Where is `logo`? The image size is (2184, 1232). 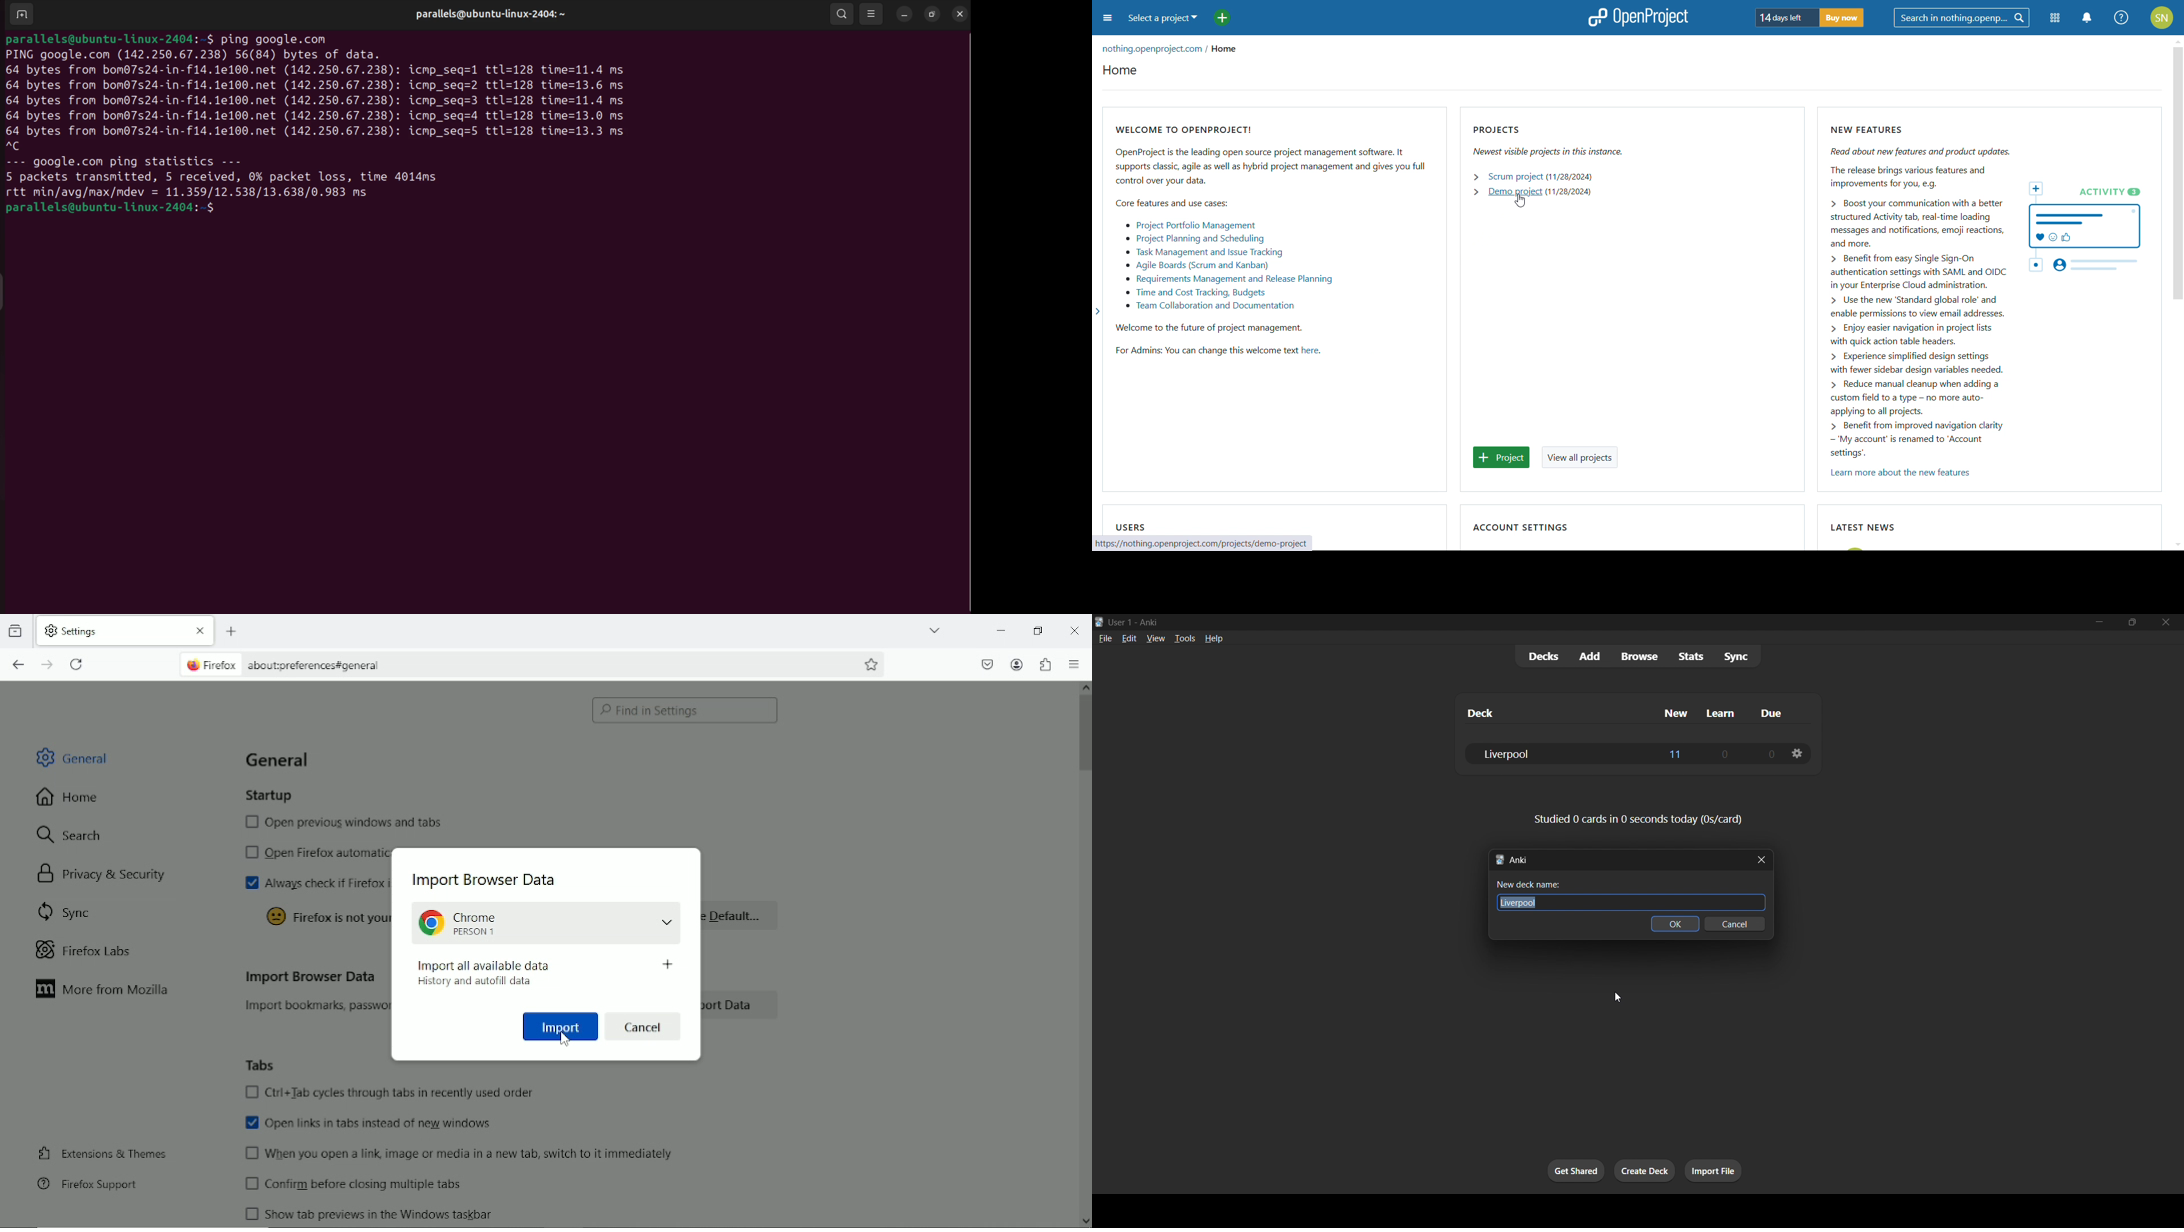 logo is located at coordinates (1638, 17).